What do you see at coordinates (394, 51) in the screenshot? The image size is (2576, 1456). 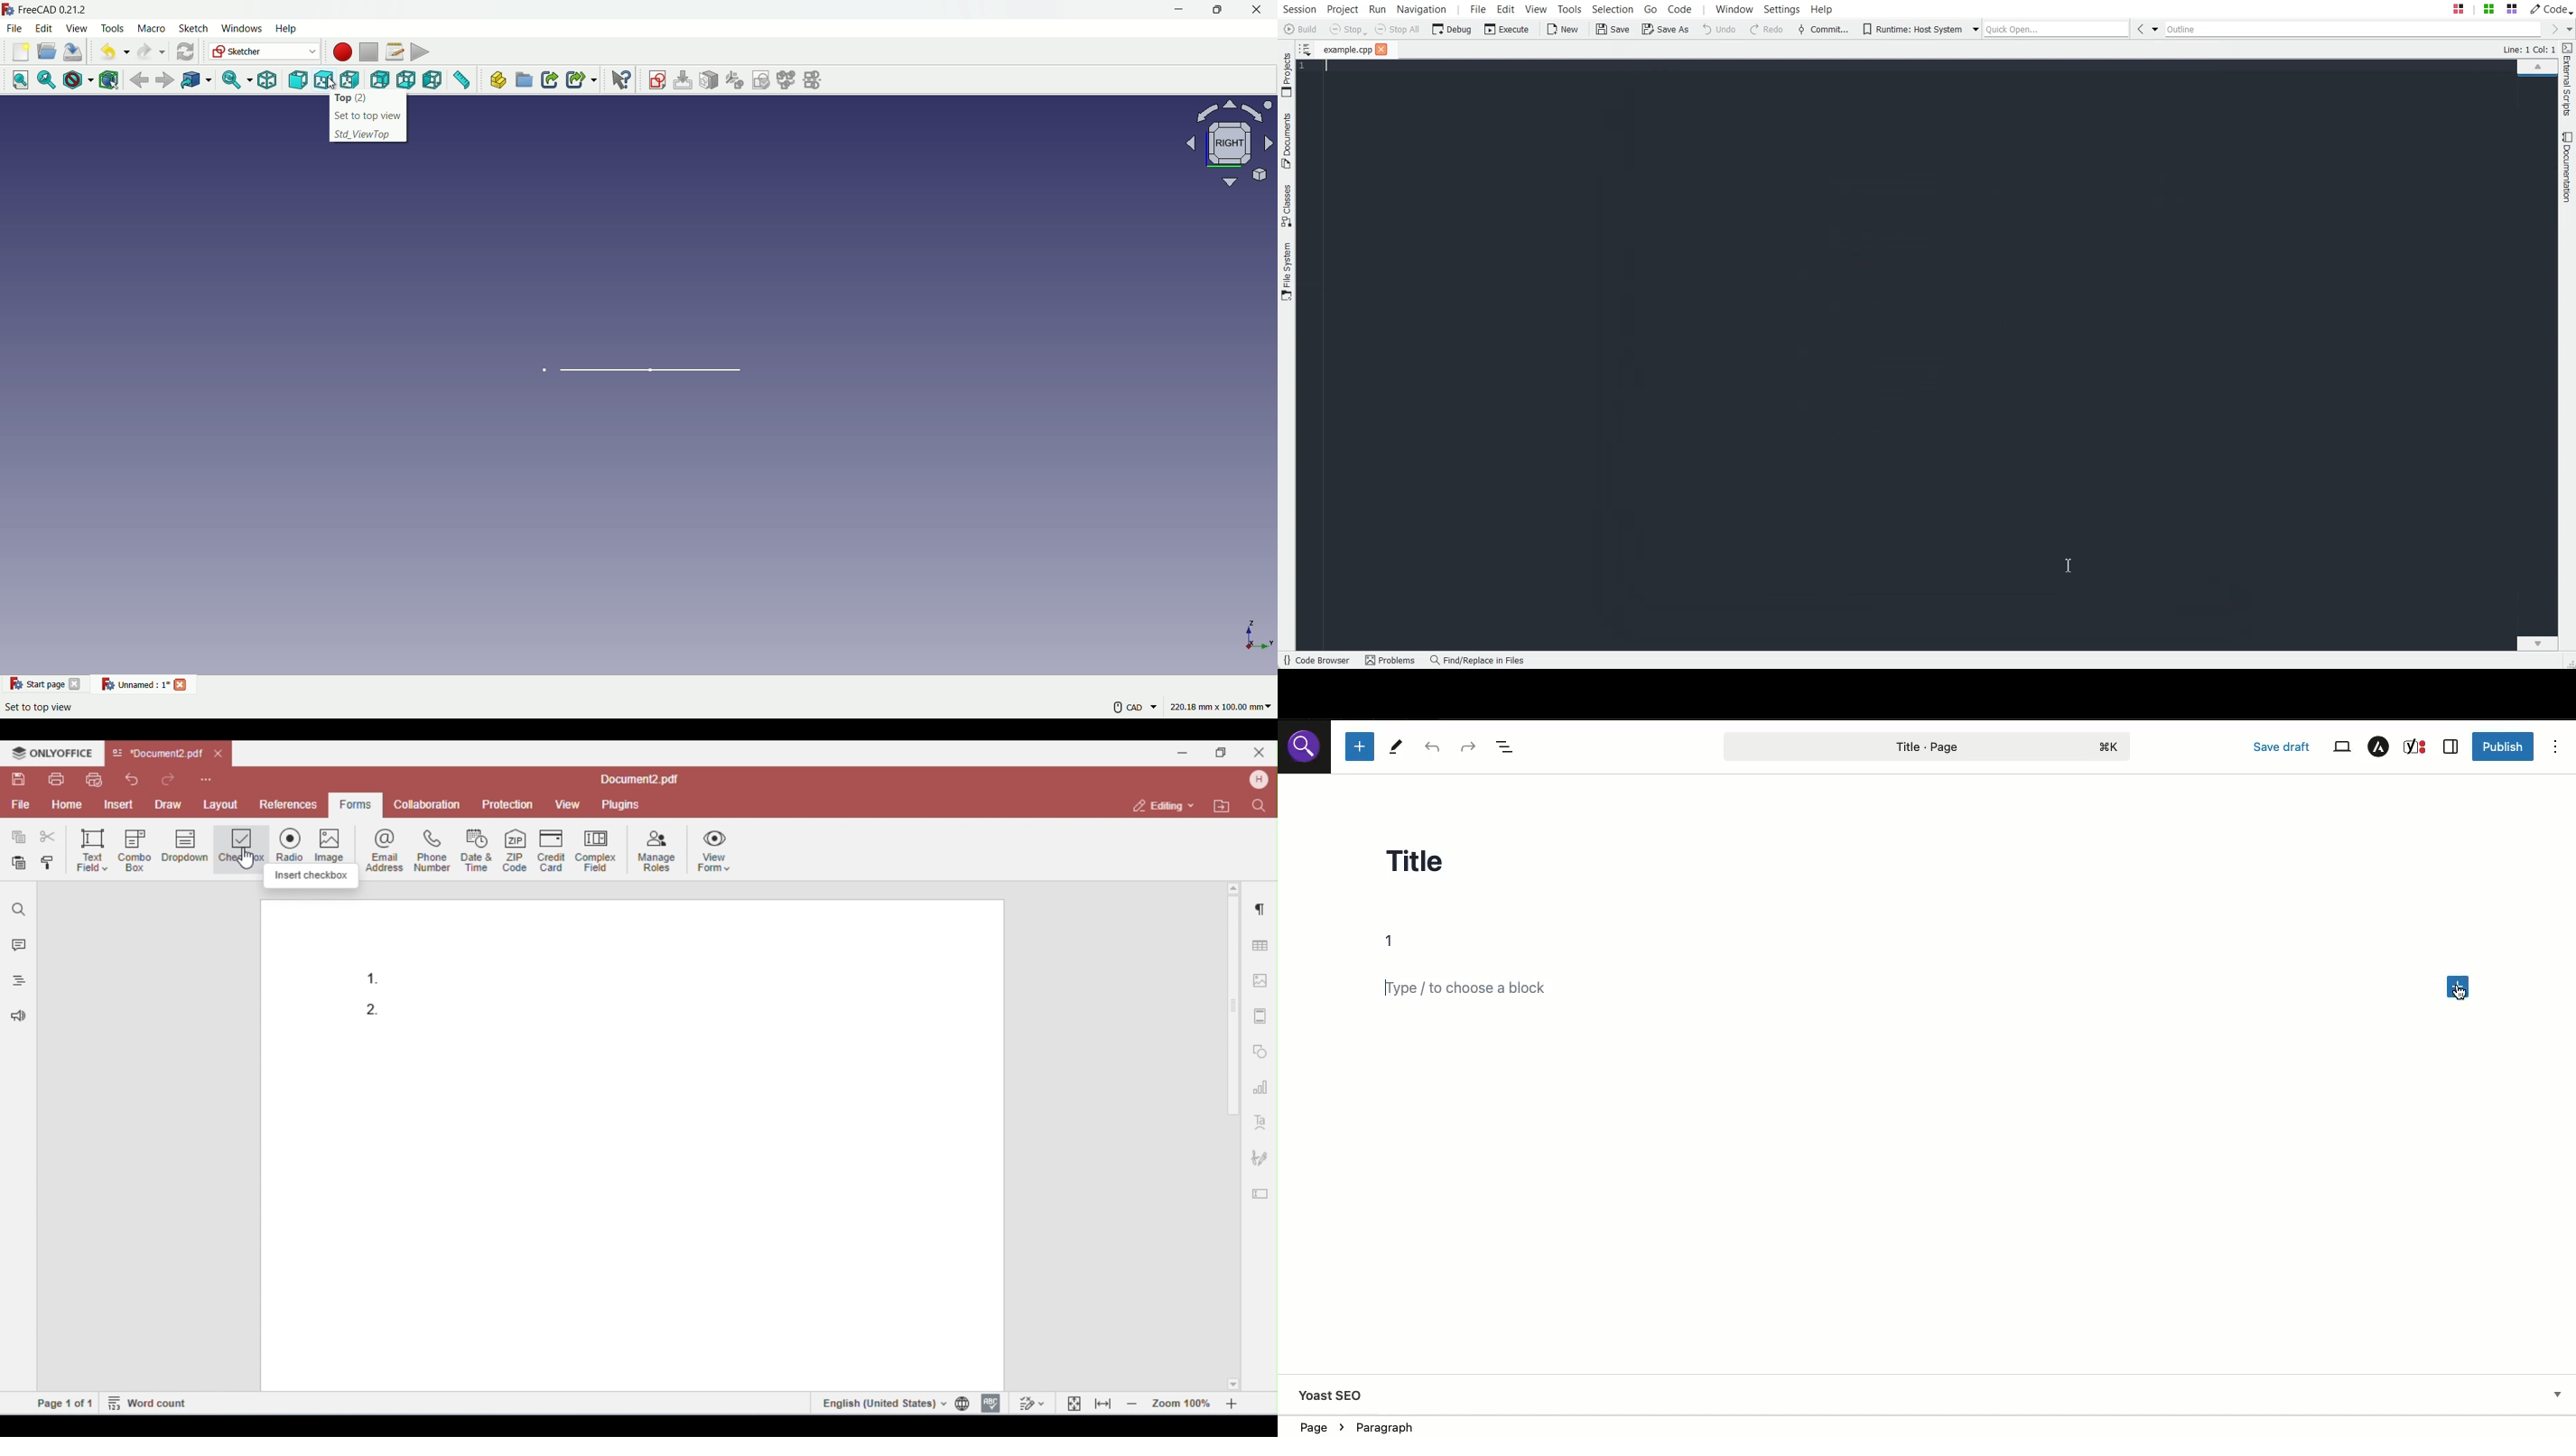 I see `macros` at bounding box center [394, 51].